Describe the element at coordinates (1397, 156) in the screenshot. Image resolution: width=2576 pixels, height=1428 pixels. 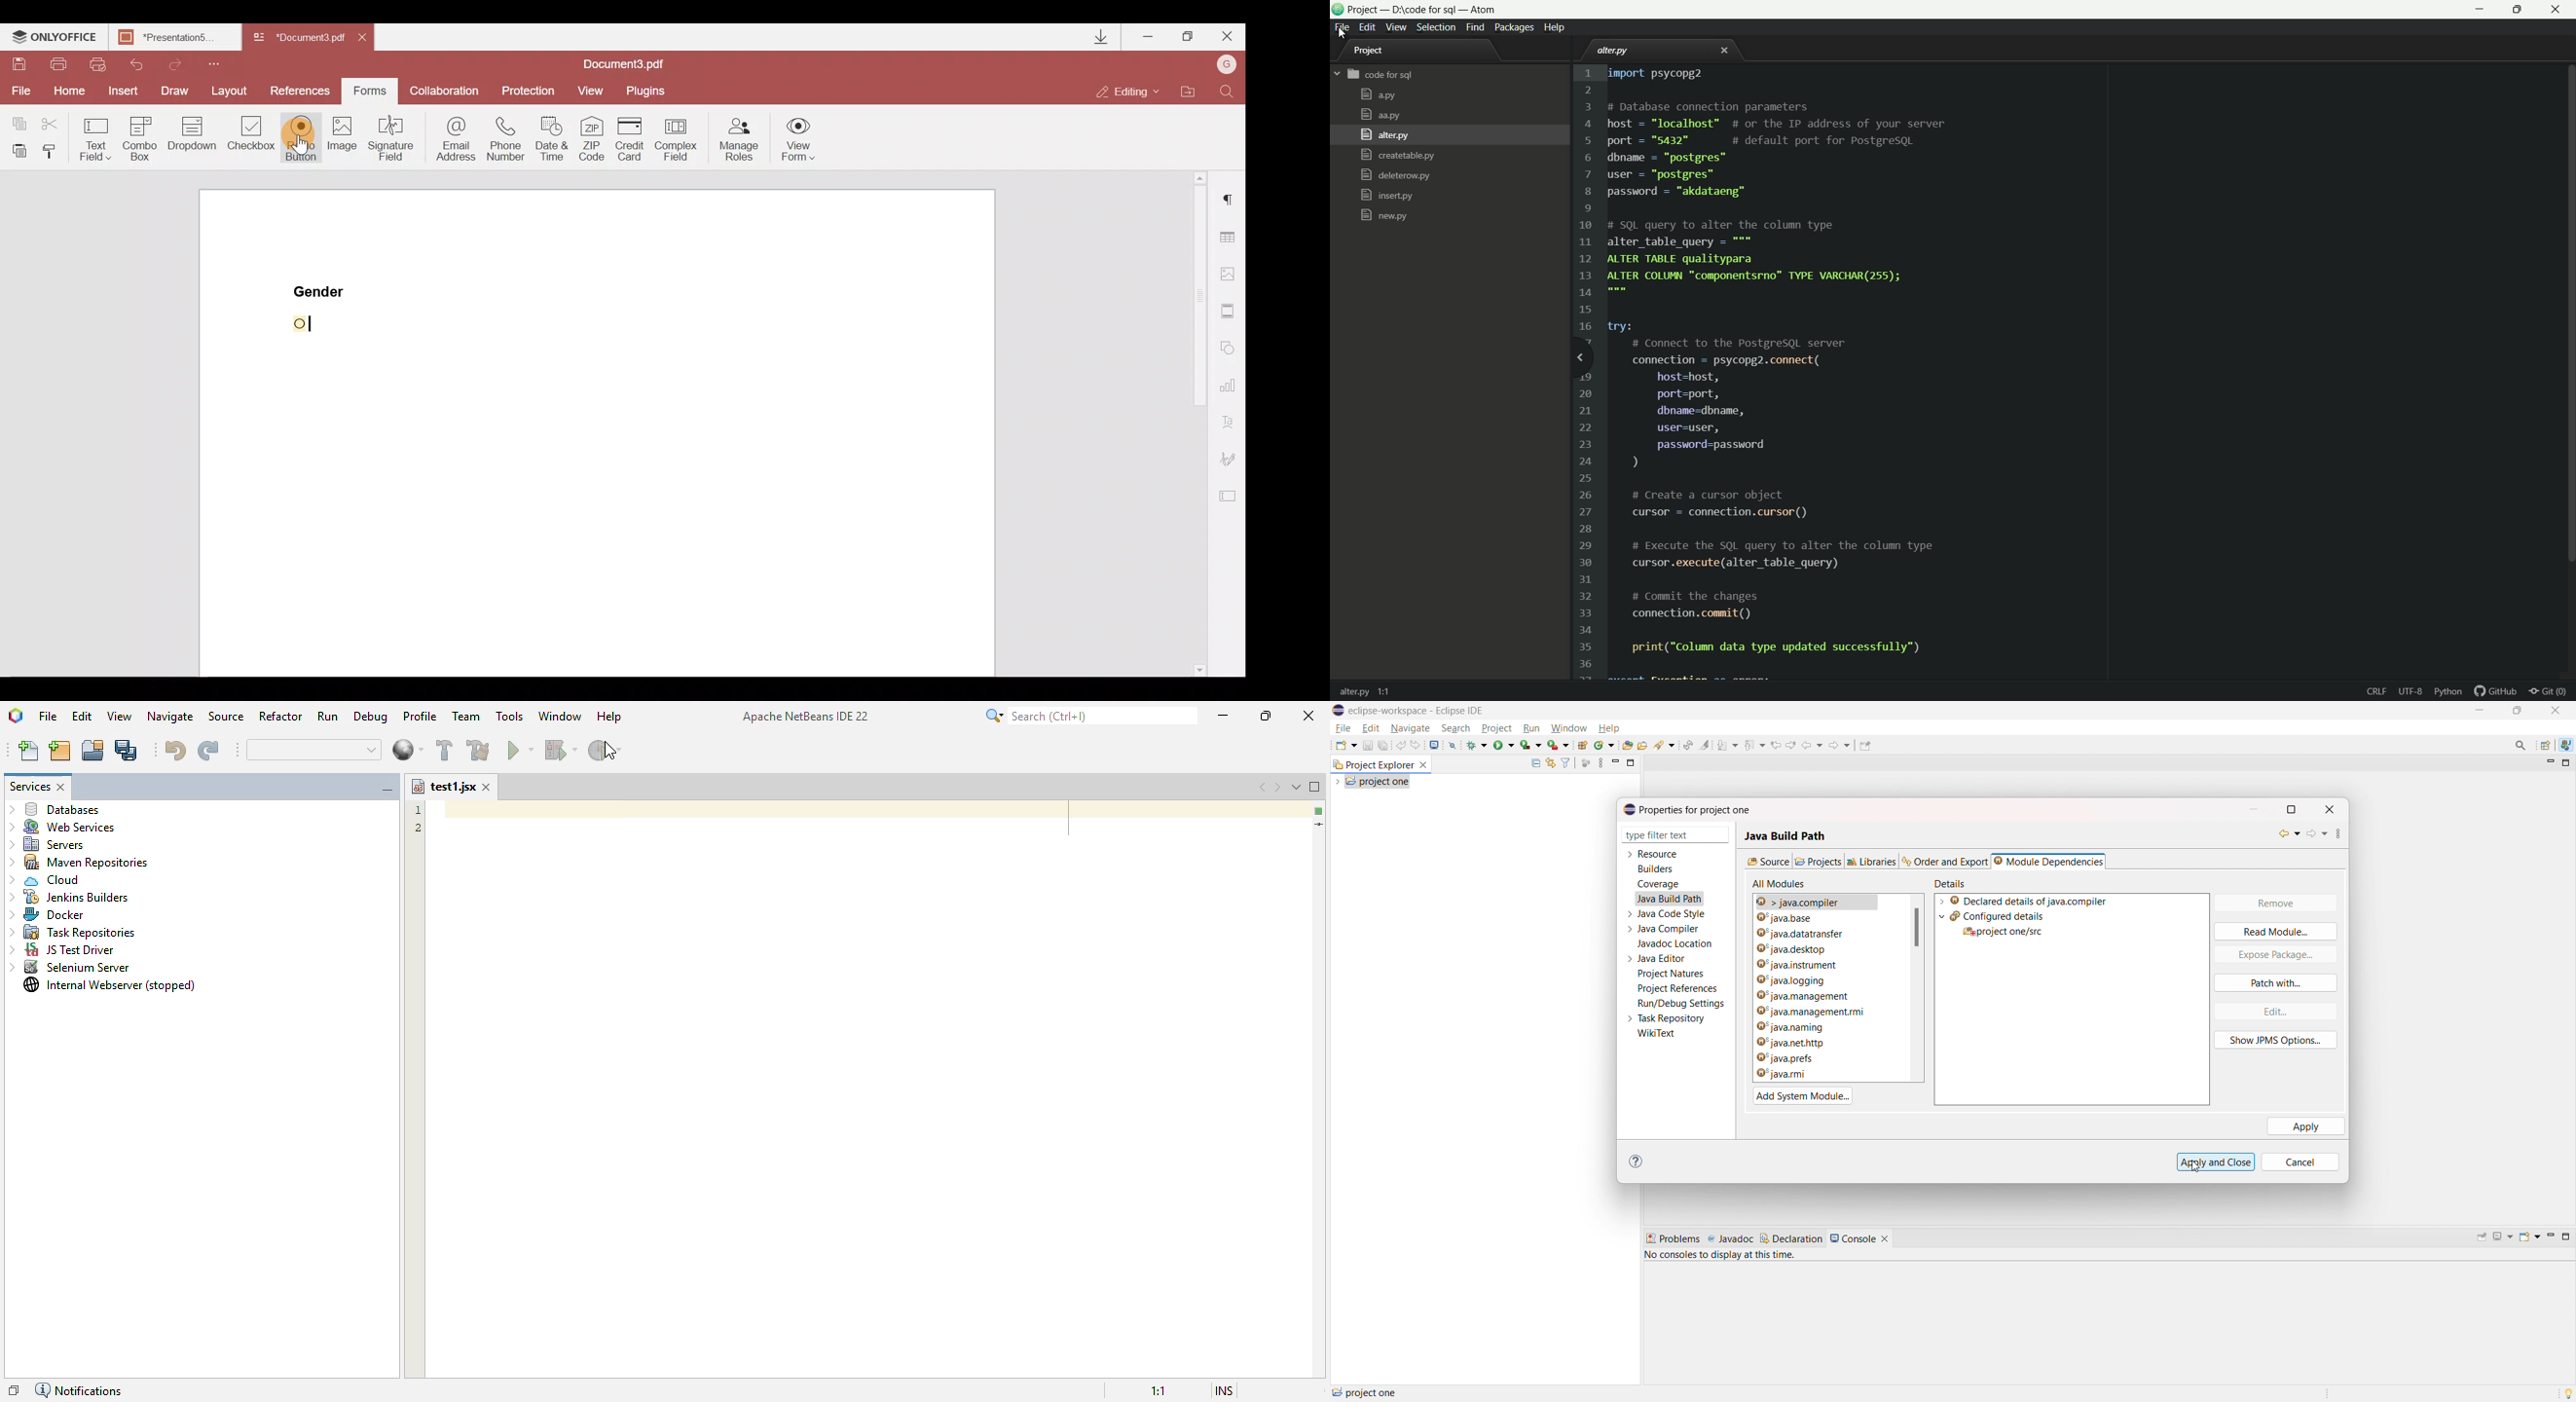
I see `createtable.py file` at that location.